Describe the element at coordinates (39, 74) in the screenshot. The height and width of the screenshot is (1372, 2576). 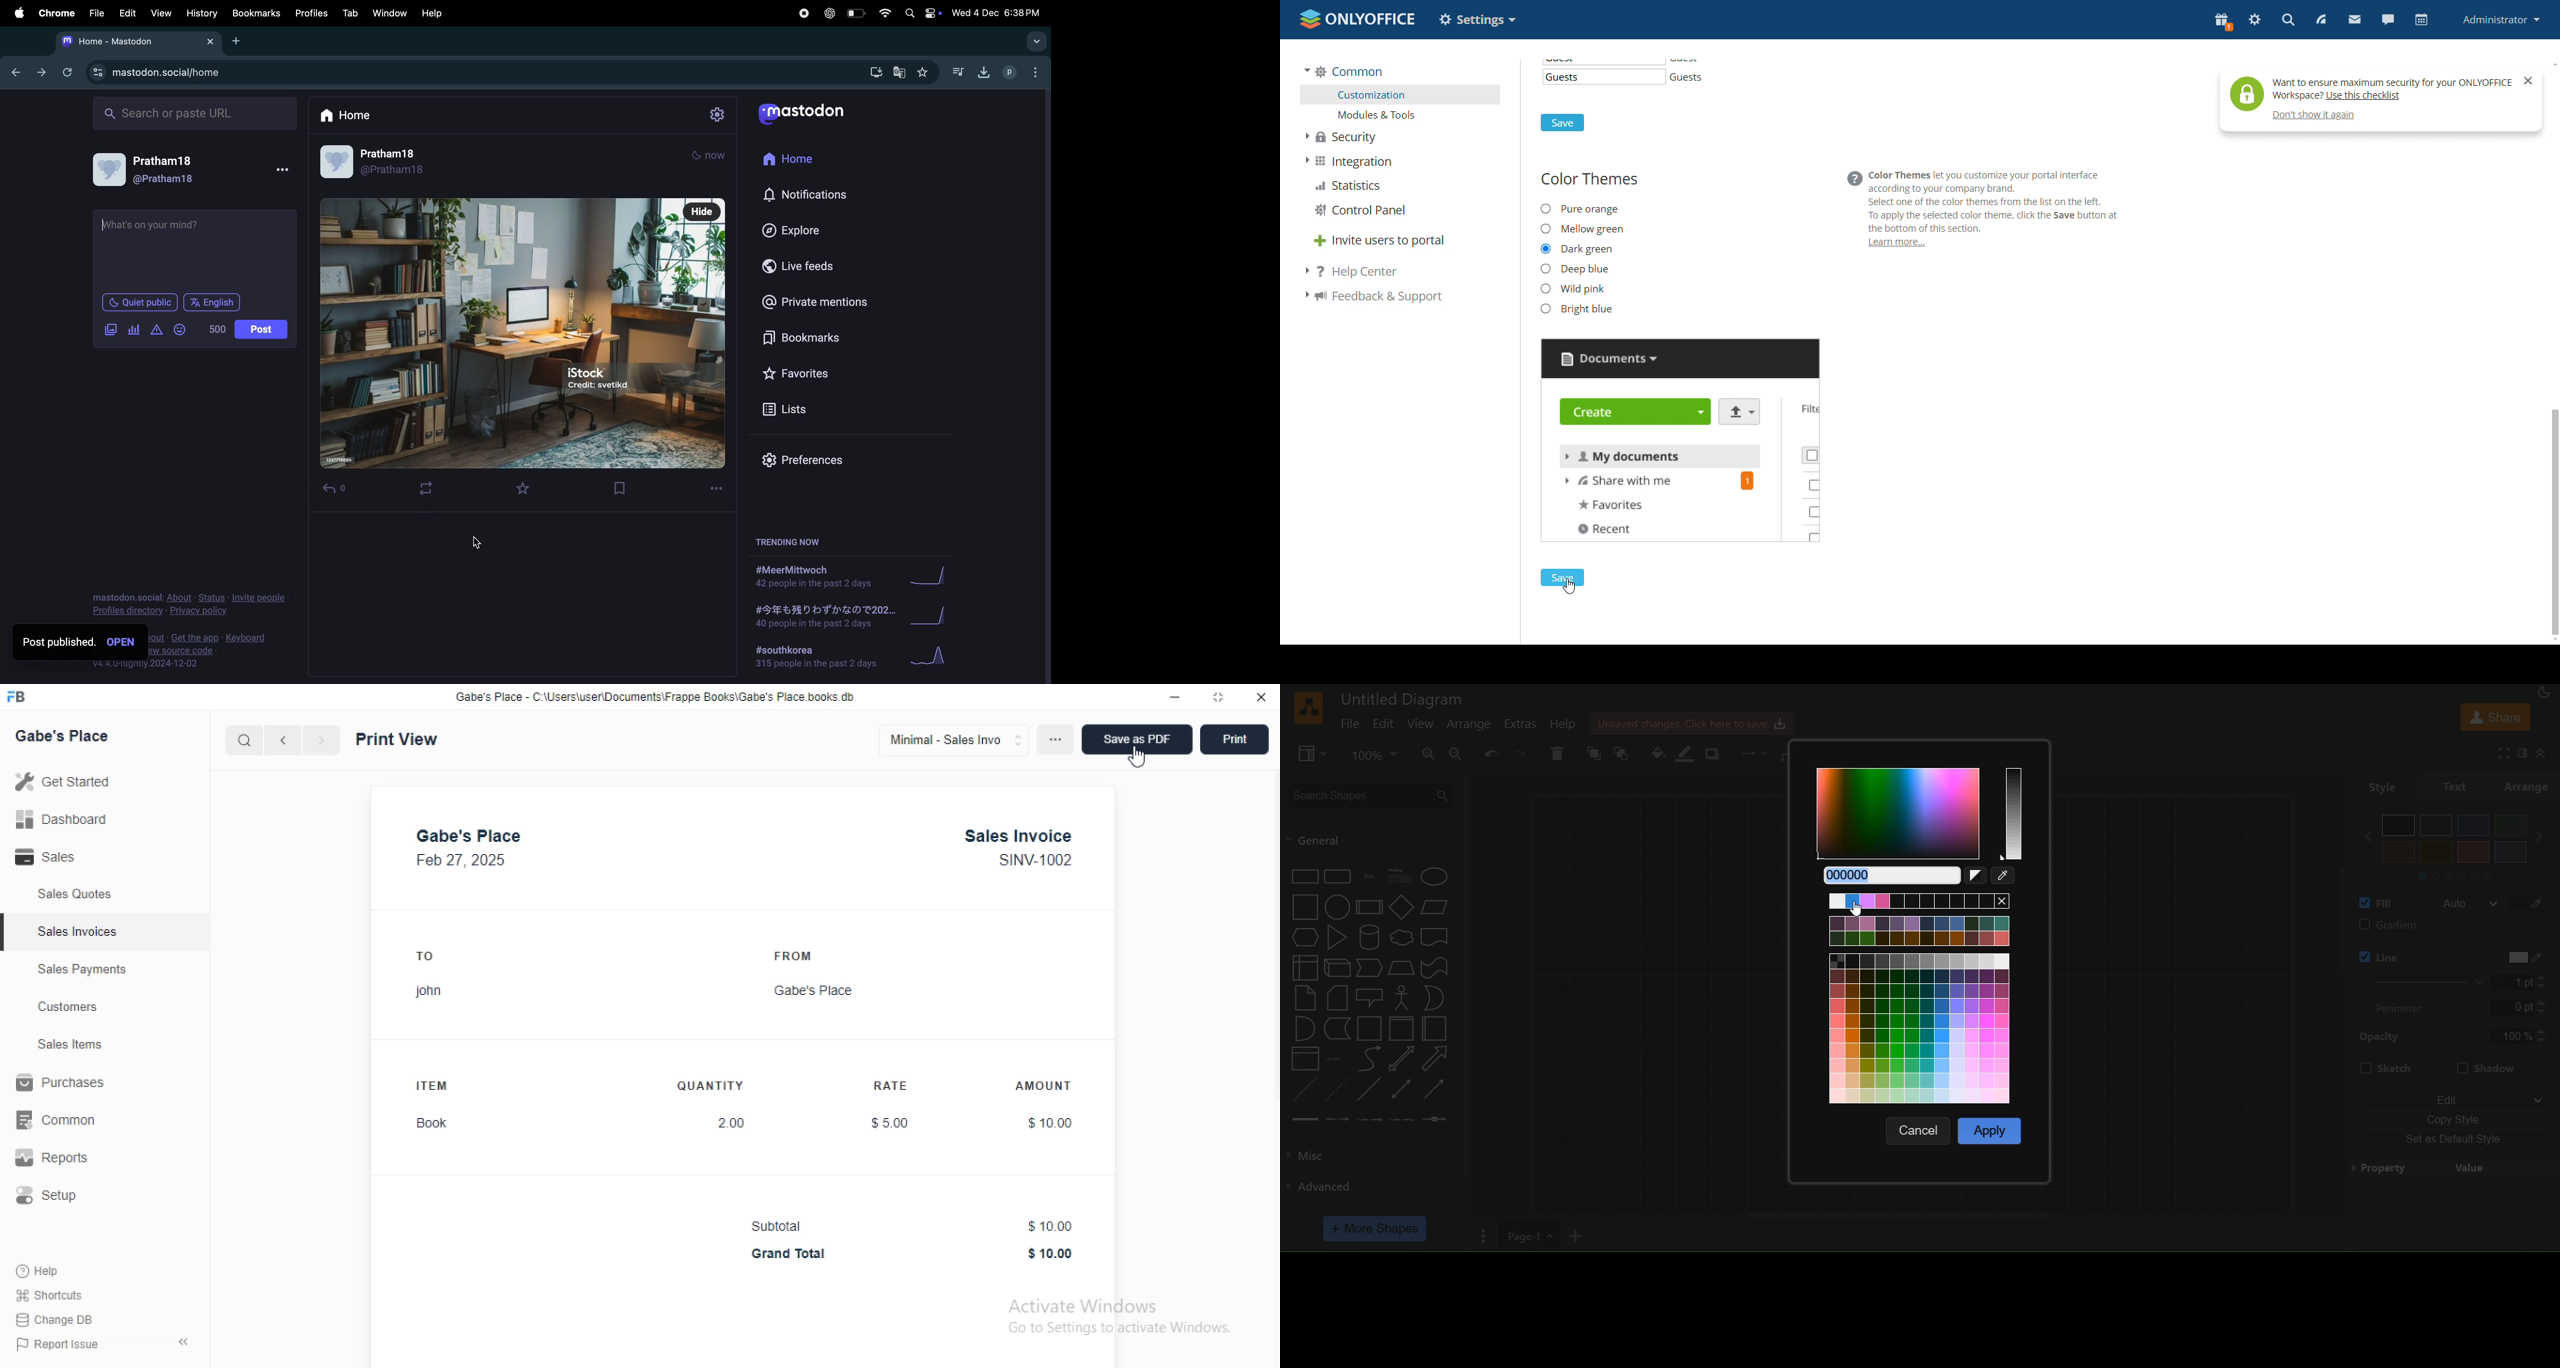
I see `forward` at that location.